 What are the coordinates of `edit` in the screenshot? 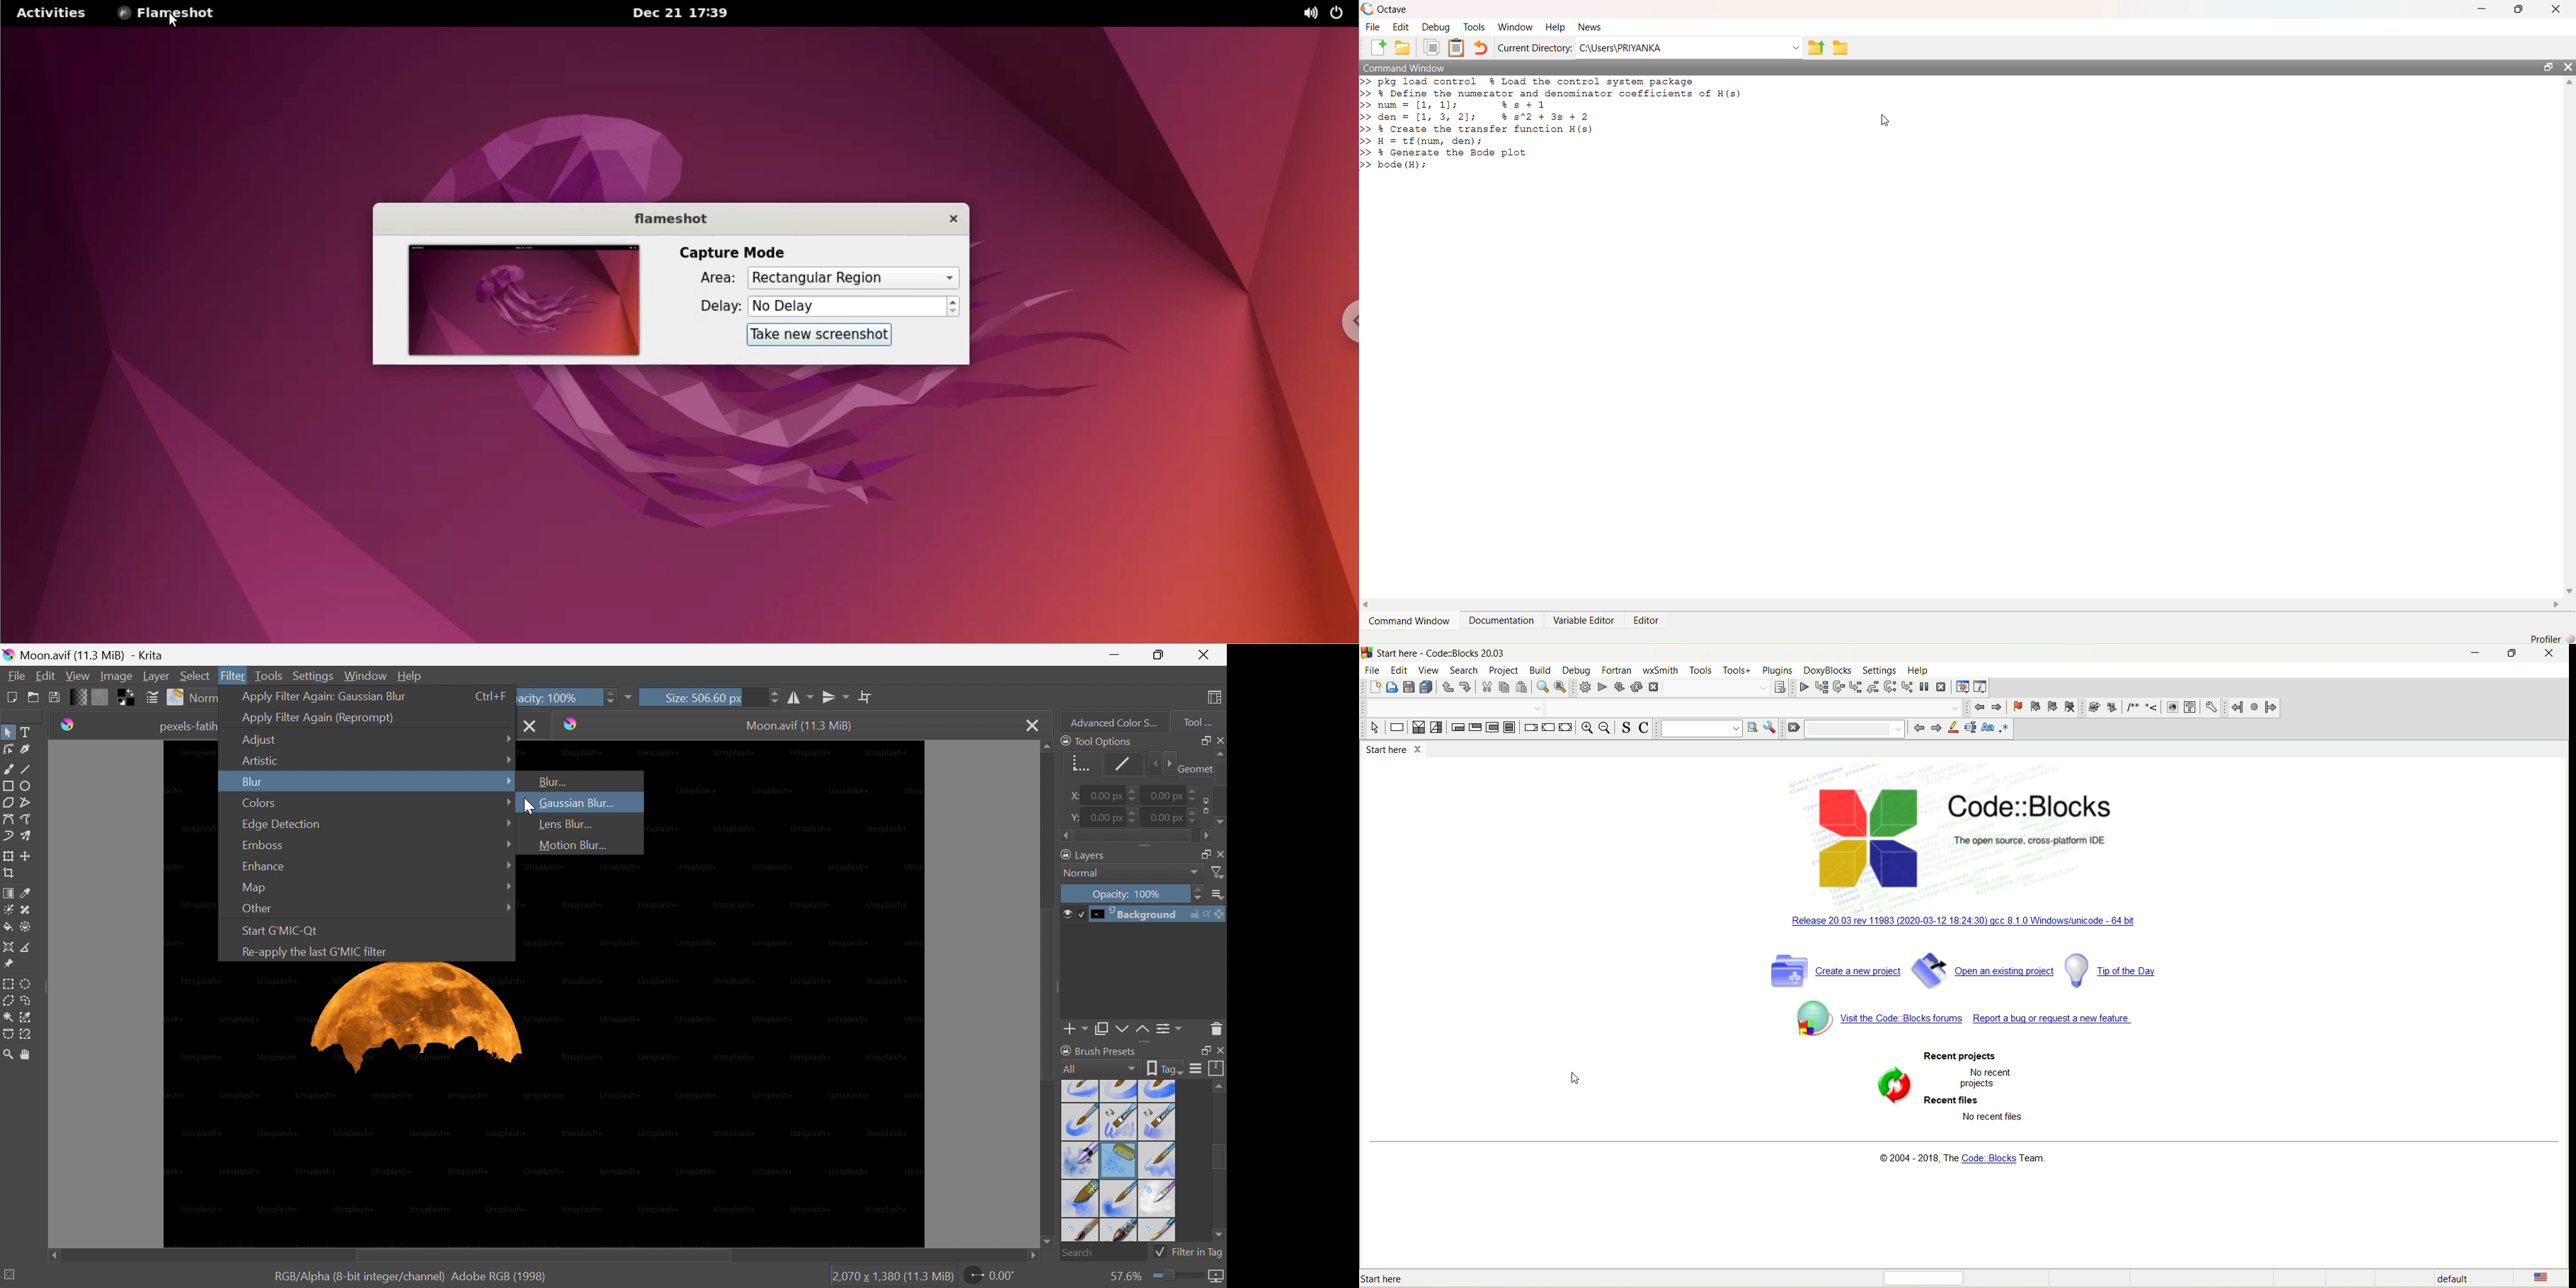 It's located at (1400, 670).